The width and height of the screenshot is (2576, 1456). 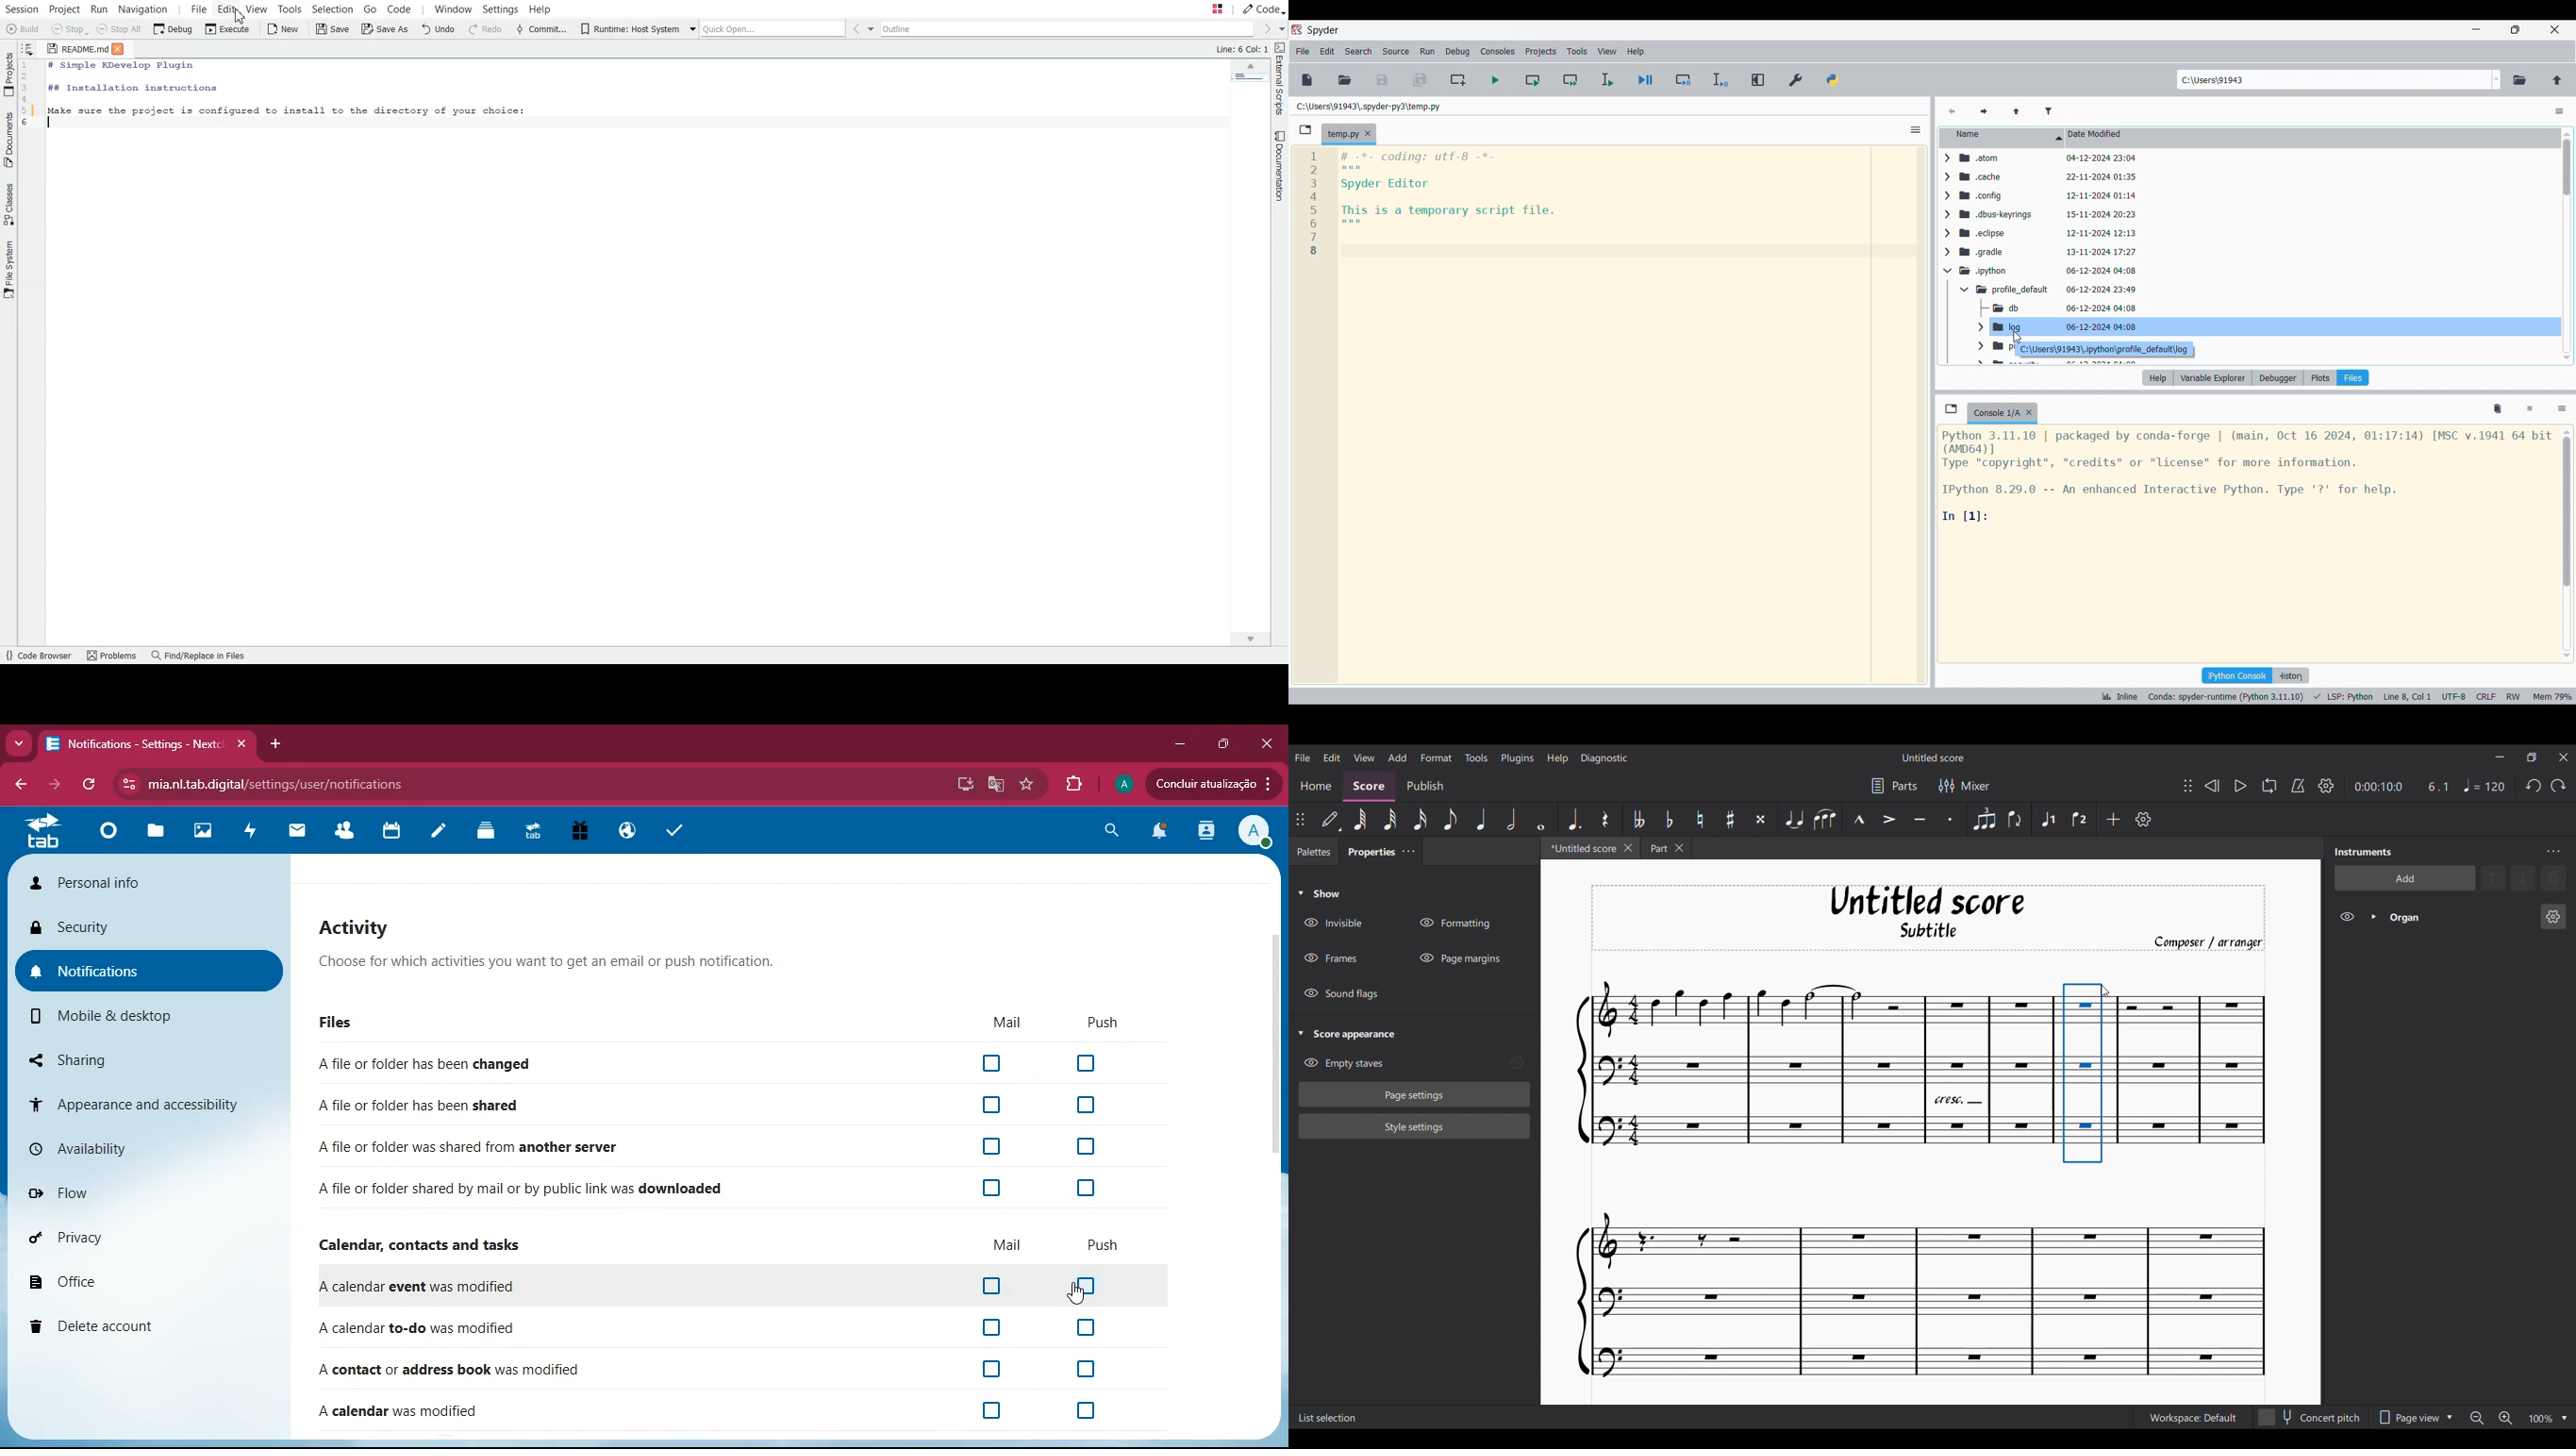 I want to click on Score name, so click(x=1934, y=757).